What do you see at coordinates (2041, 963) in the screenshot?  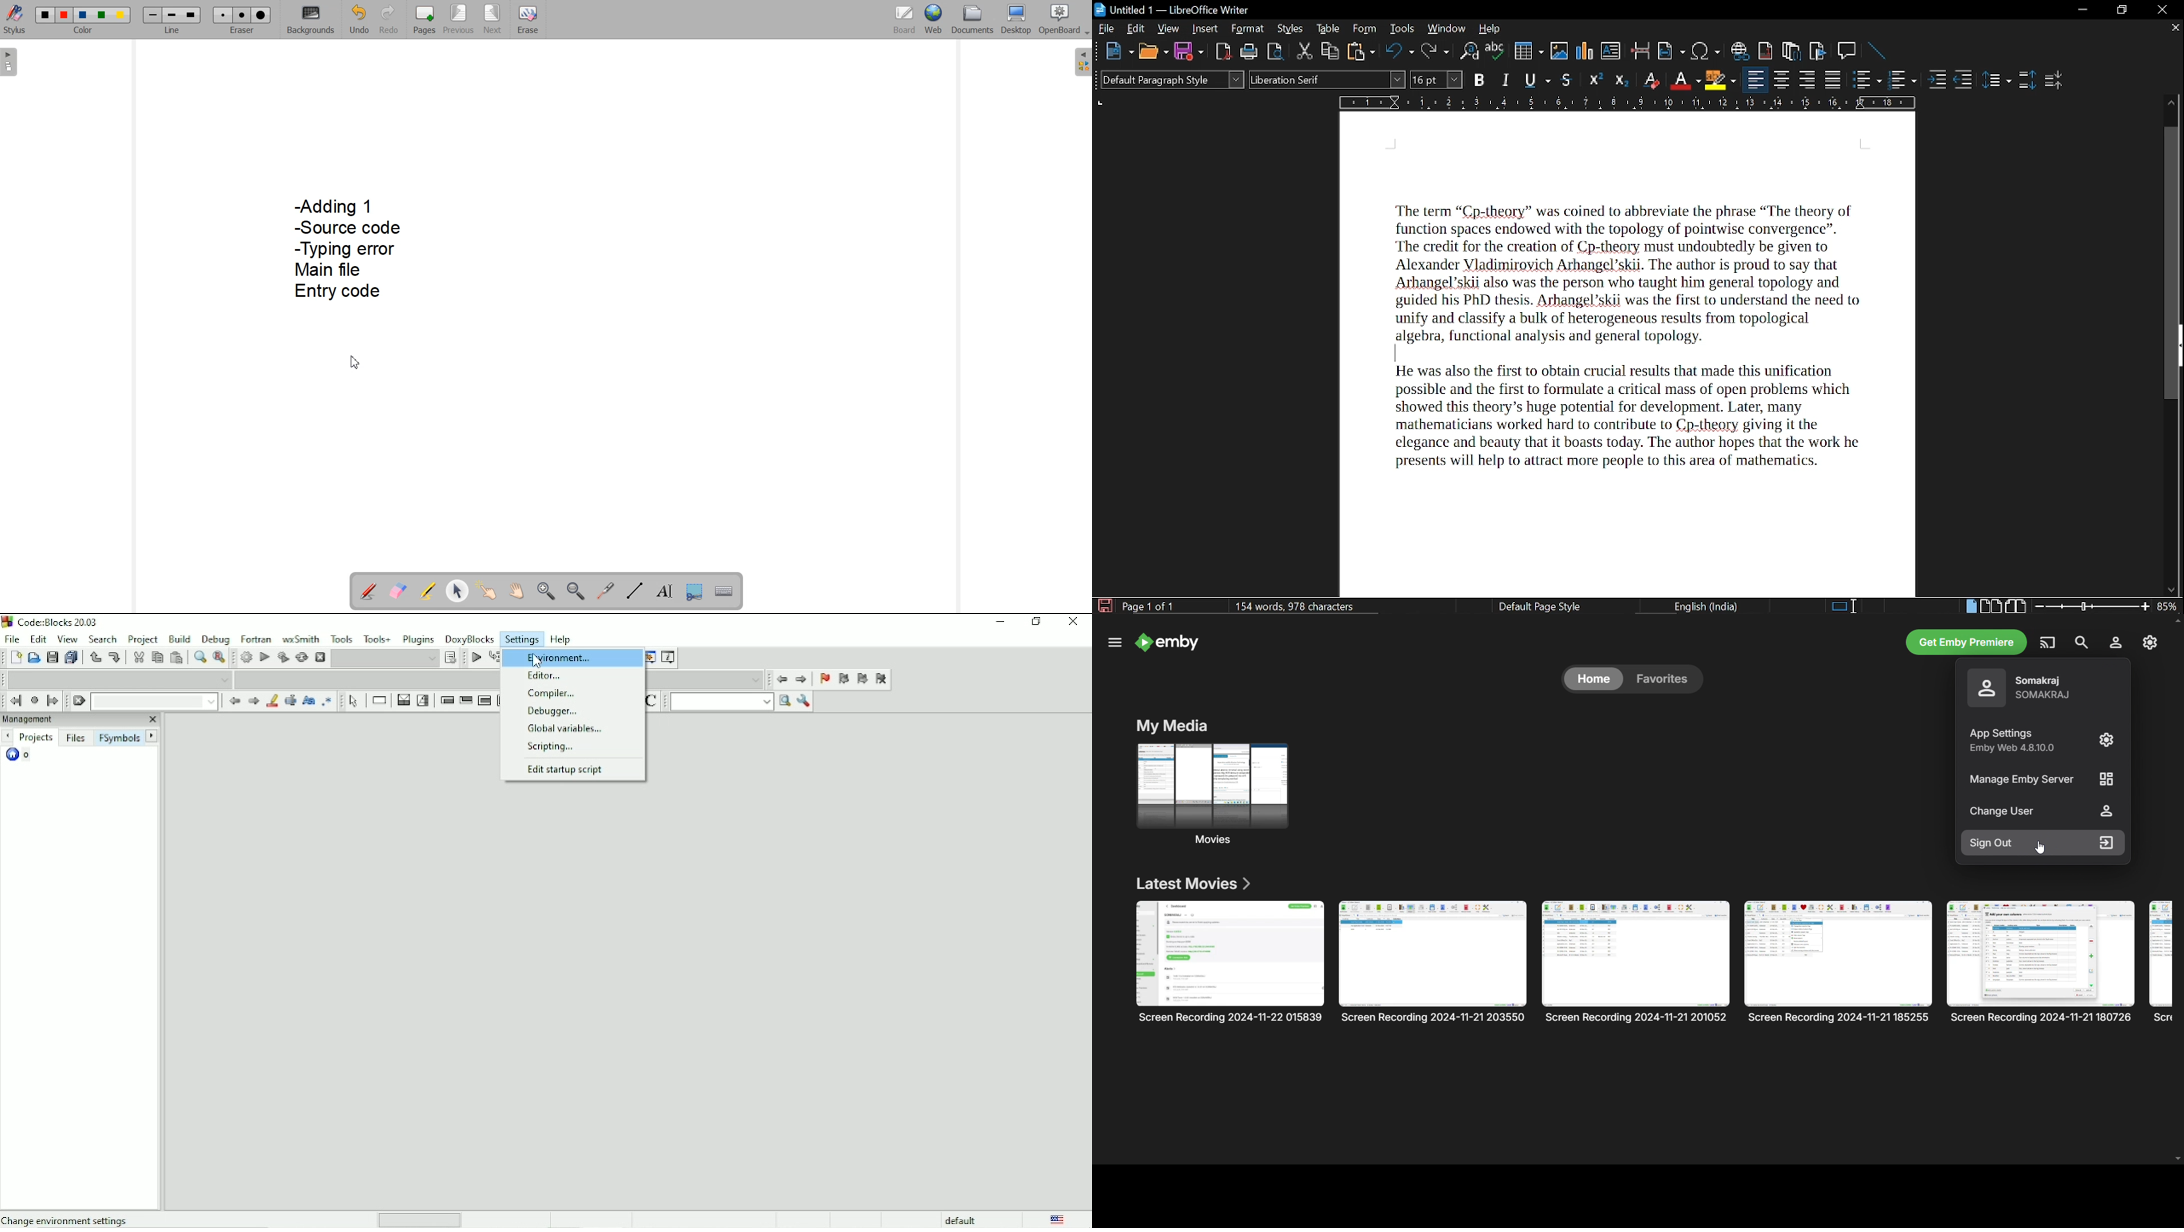 I see `Movie` at bounding box center [2041, 963].